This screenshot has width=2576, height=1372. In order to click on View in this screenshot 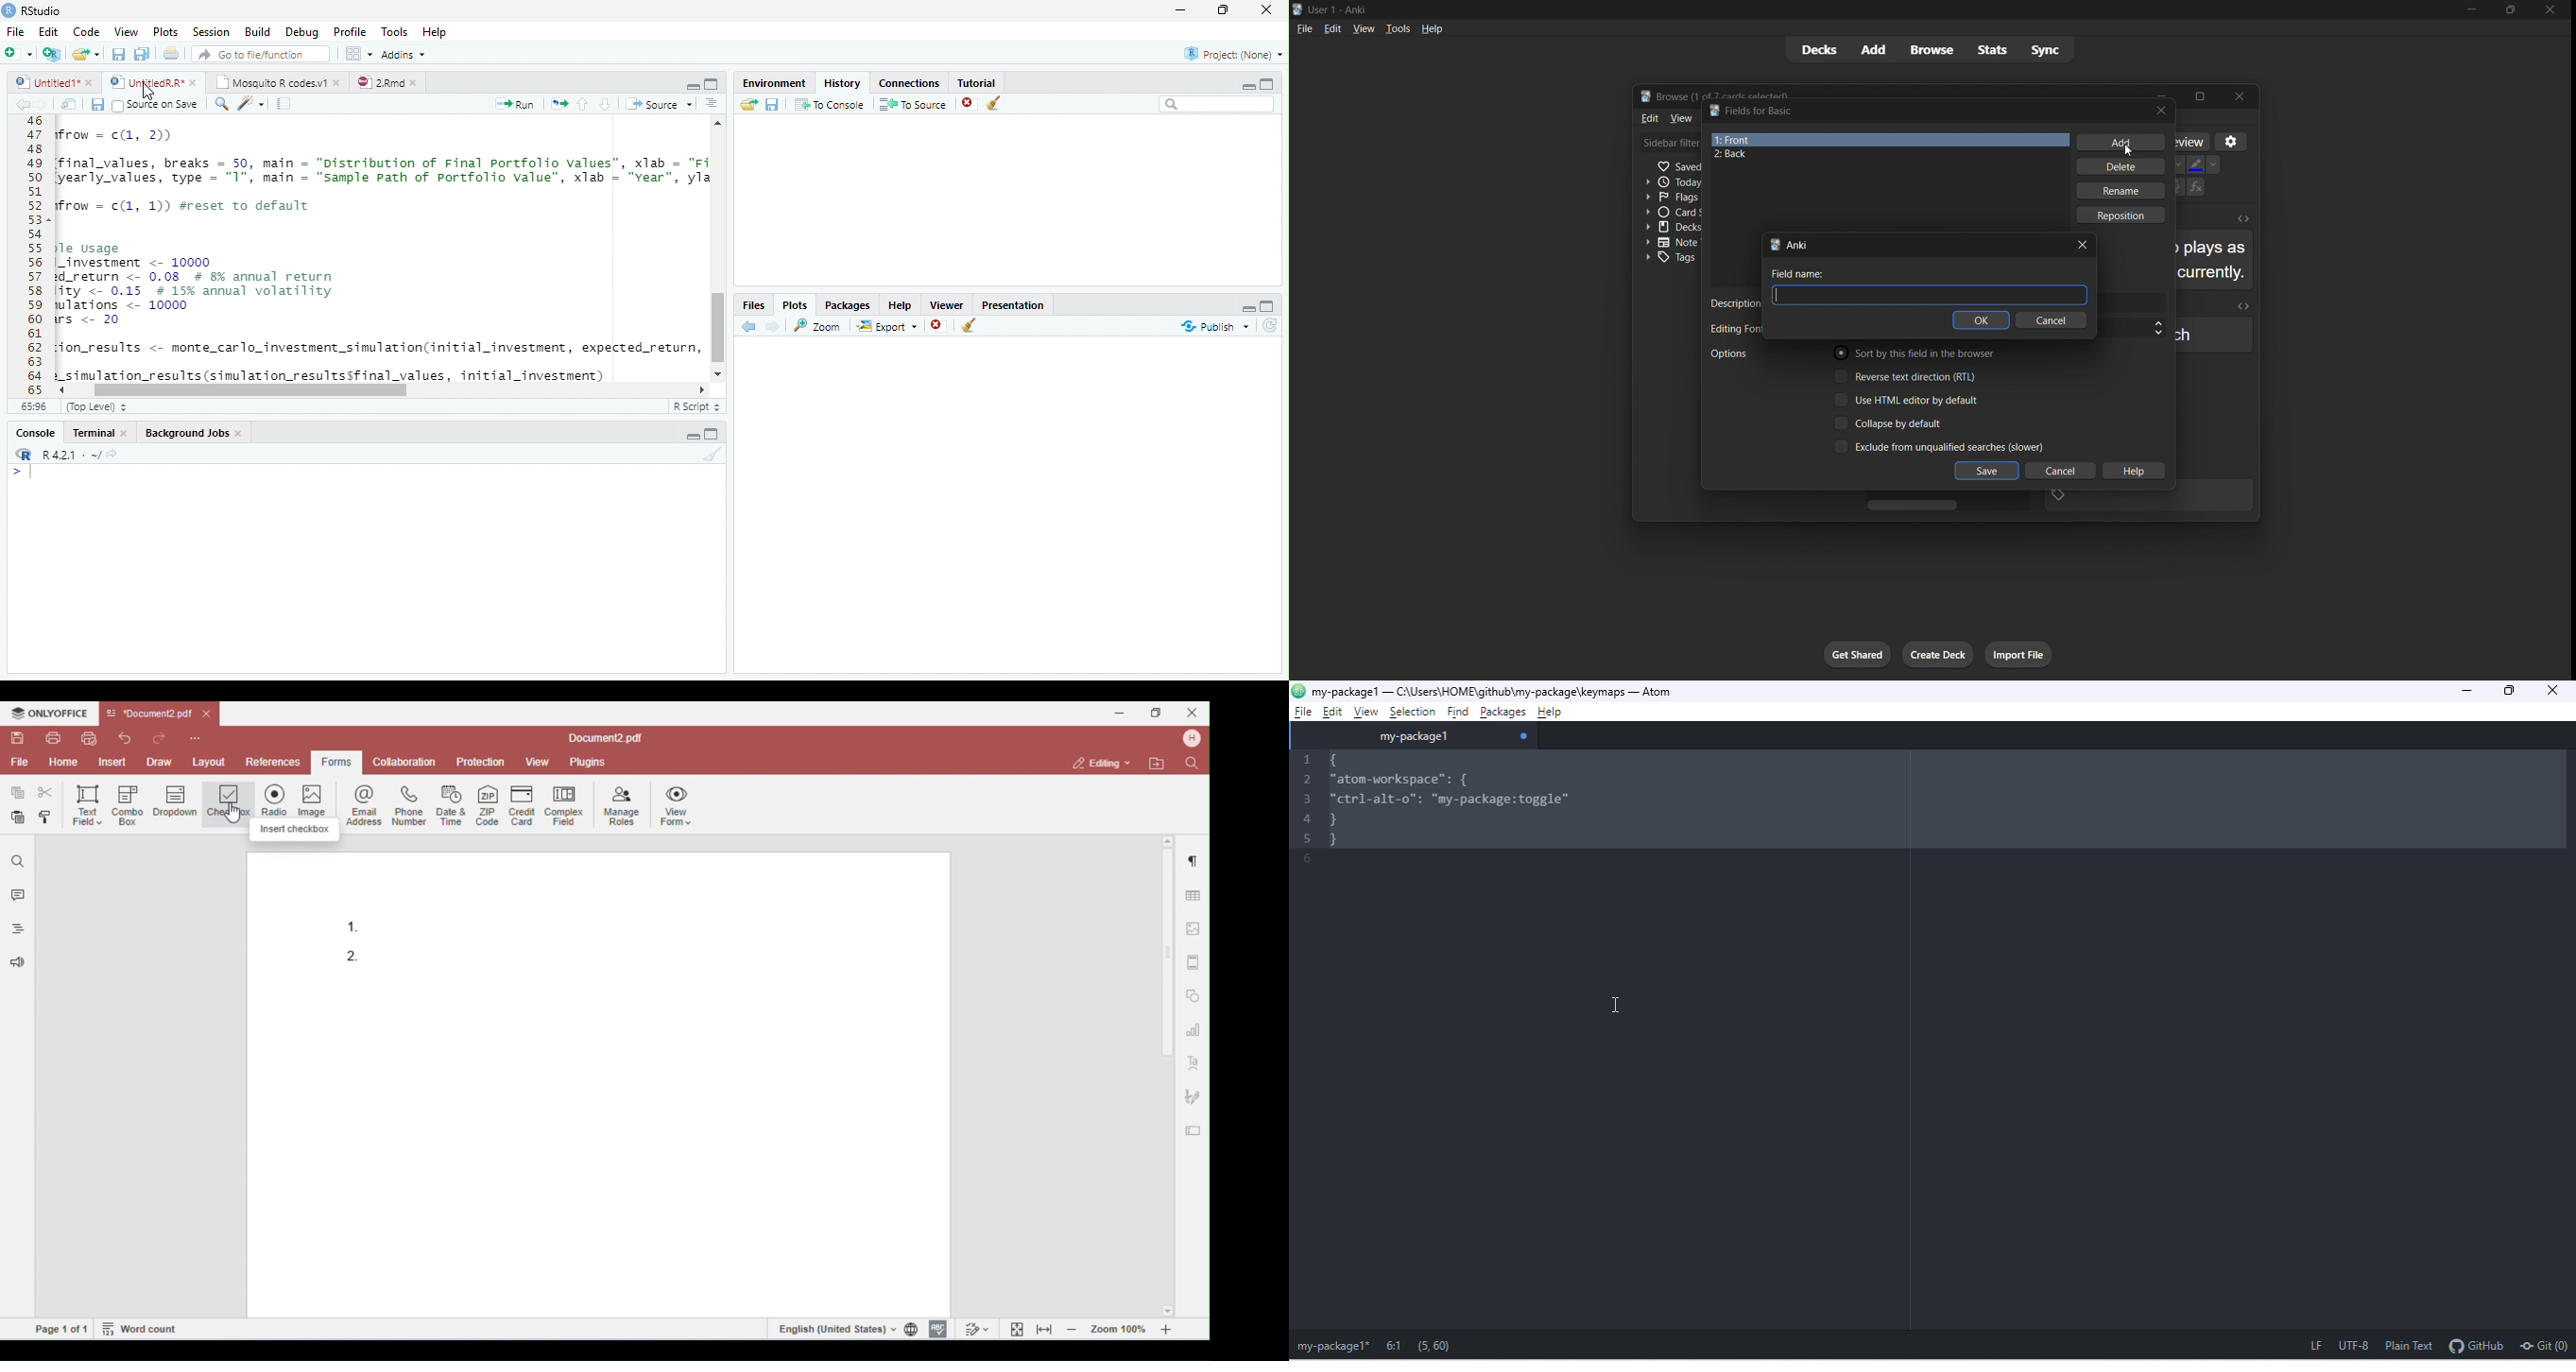, I will do `click(125, 30)`.